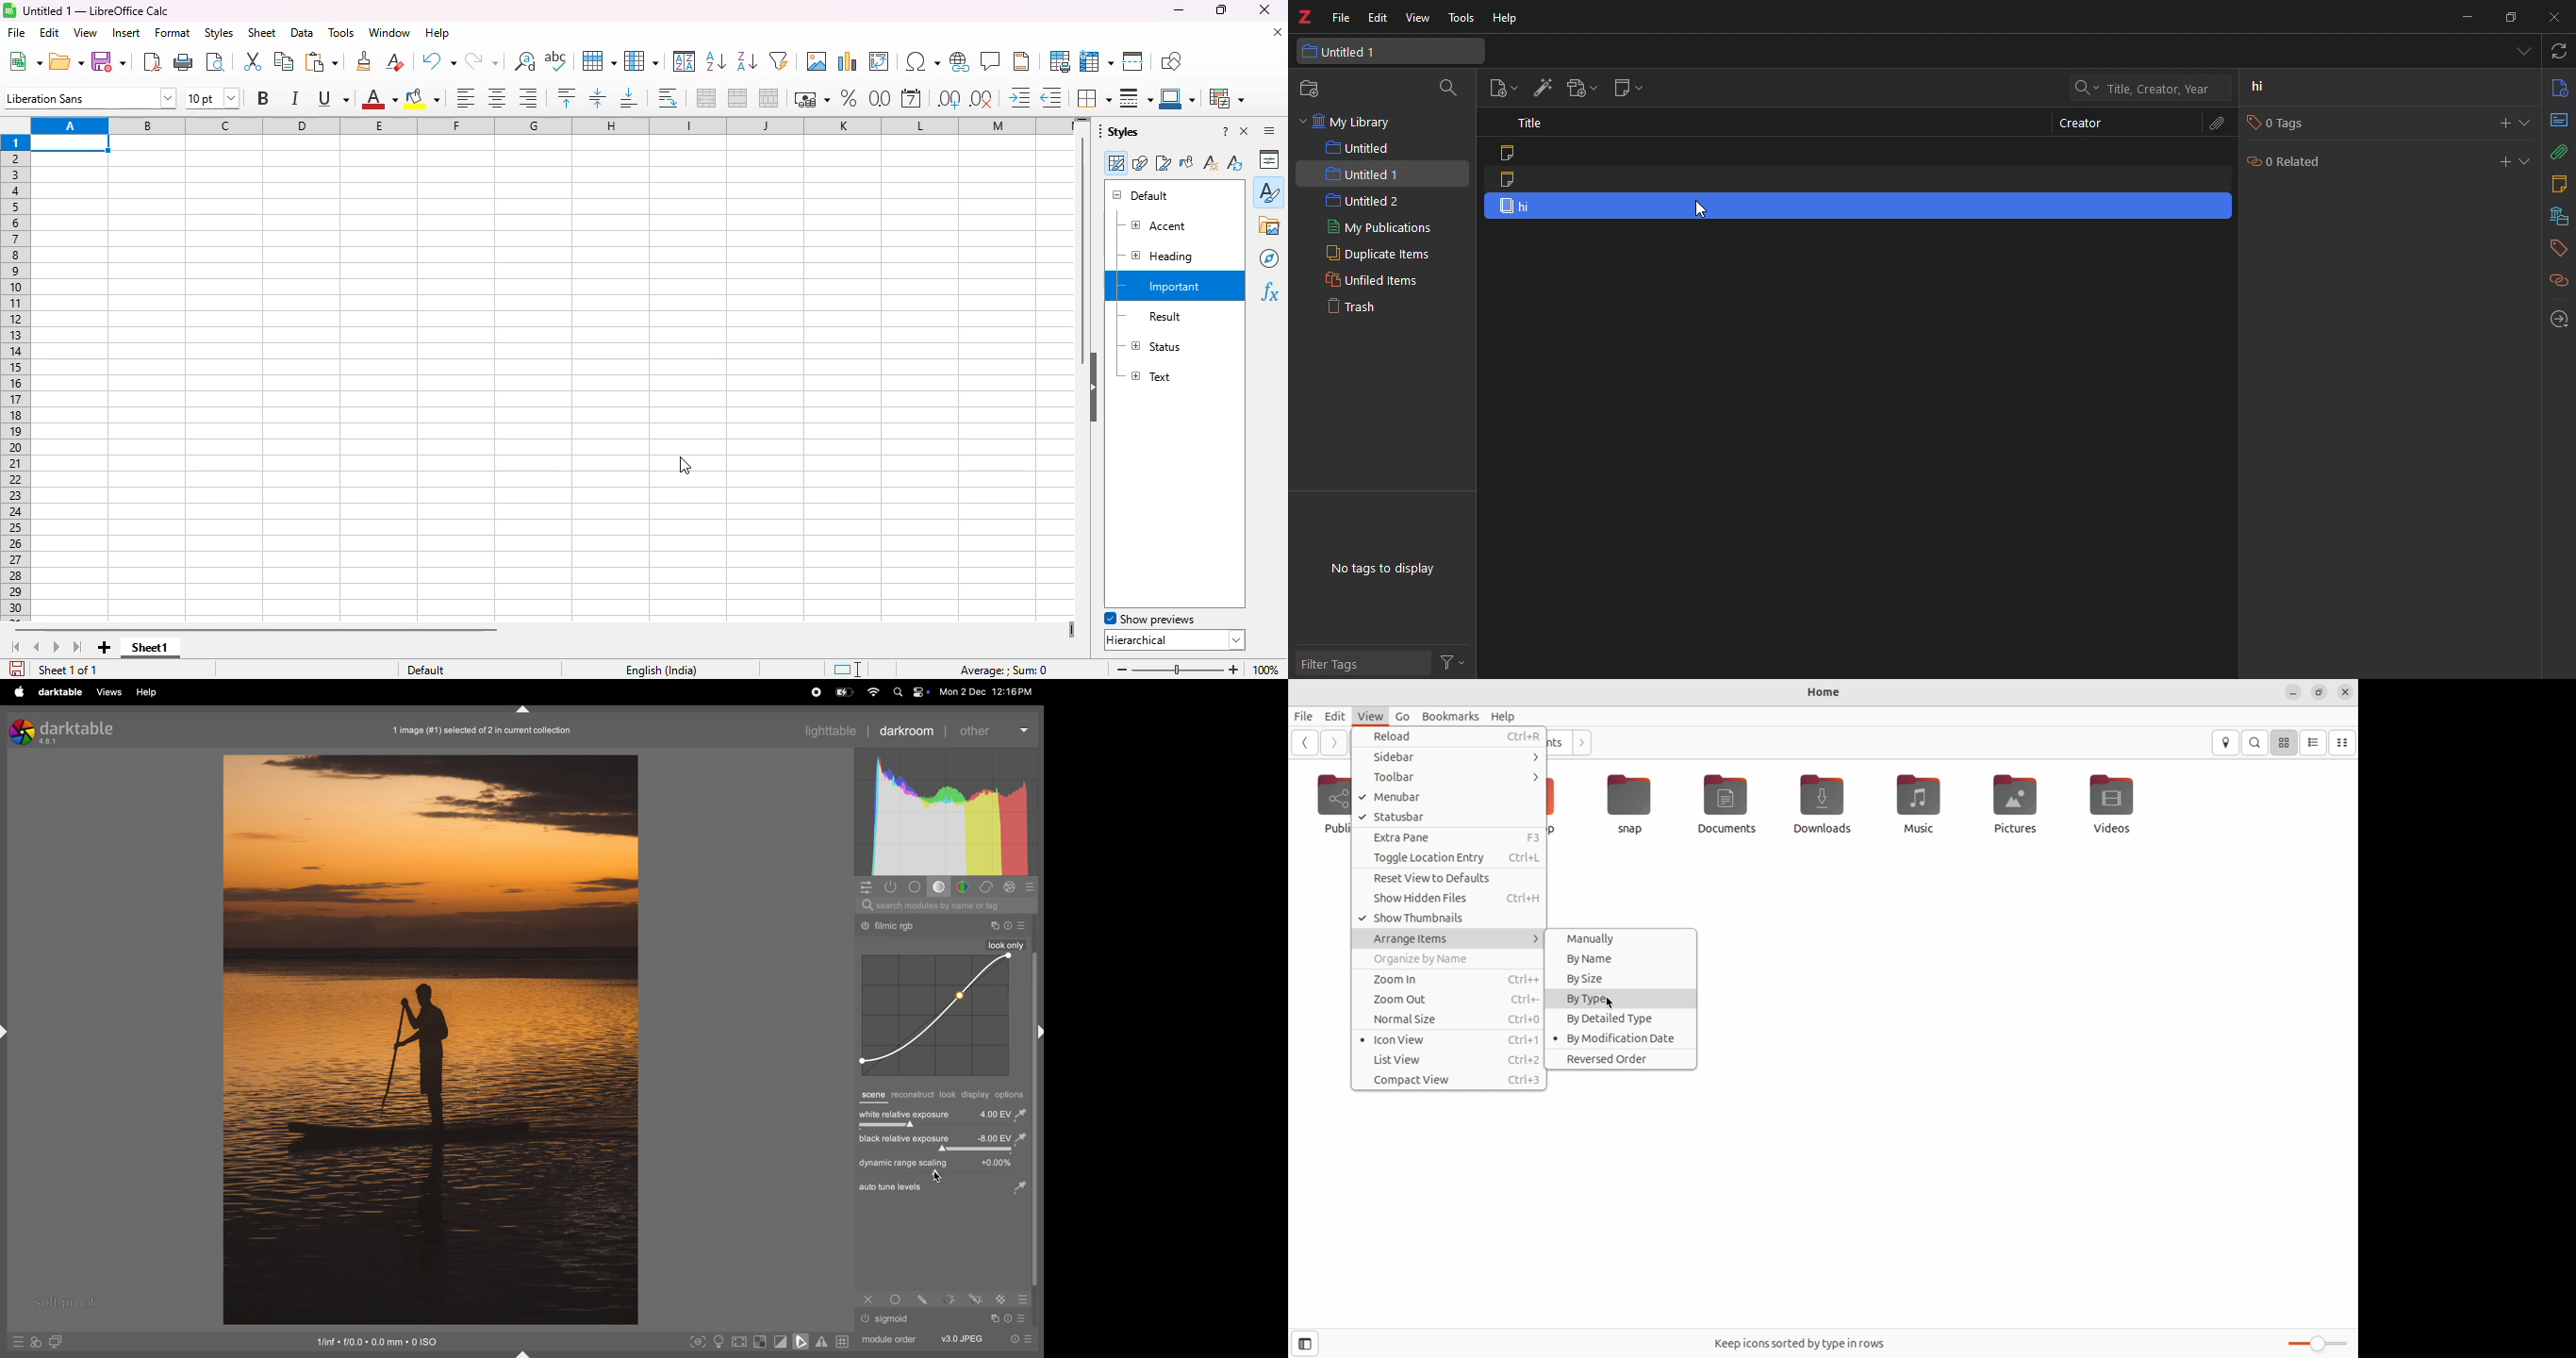 The width and height of the screenshot is (2576, 1372). I want to click on apple widgets, so click(908, 692).